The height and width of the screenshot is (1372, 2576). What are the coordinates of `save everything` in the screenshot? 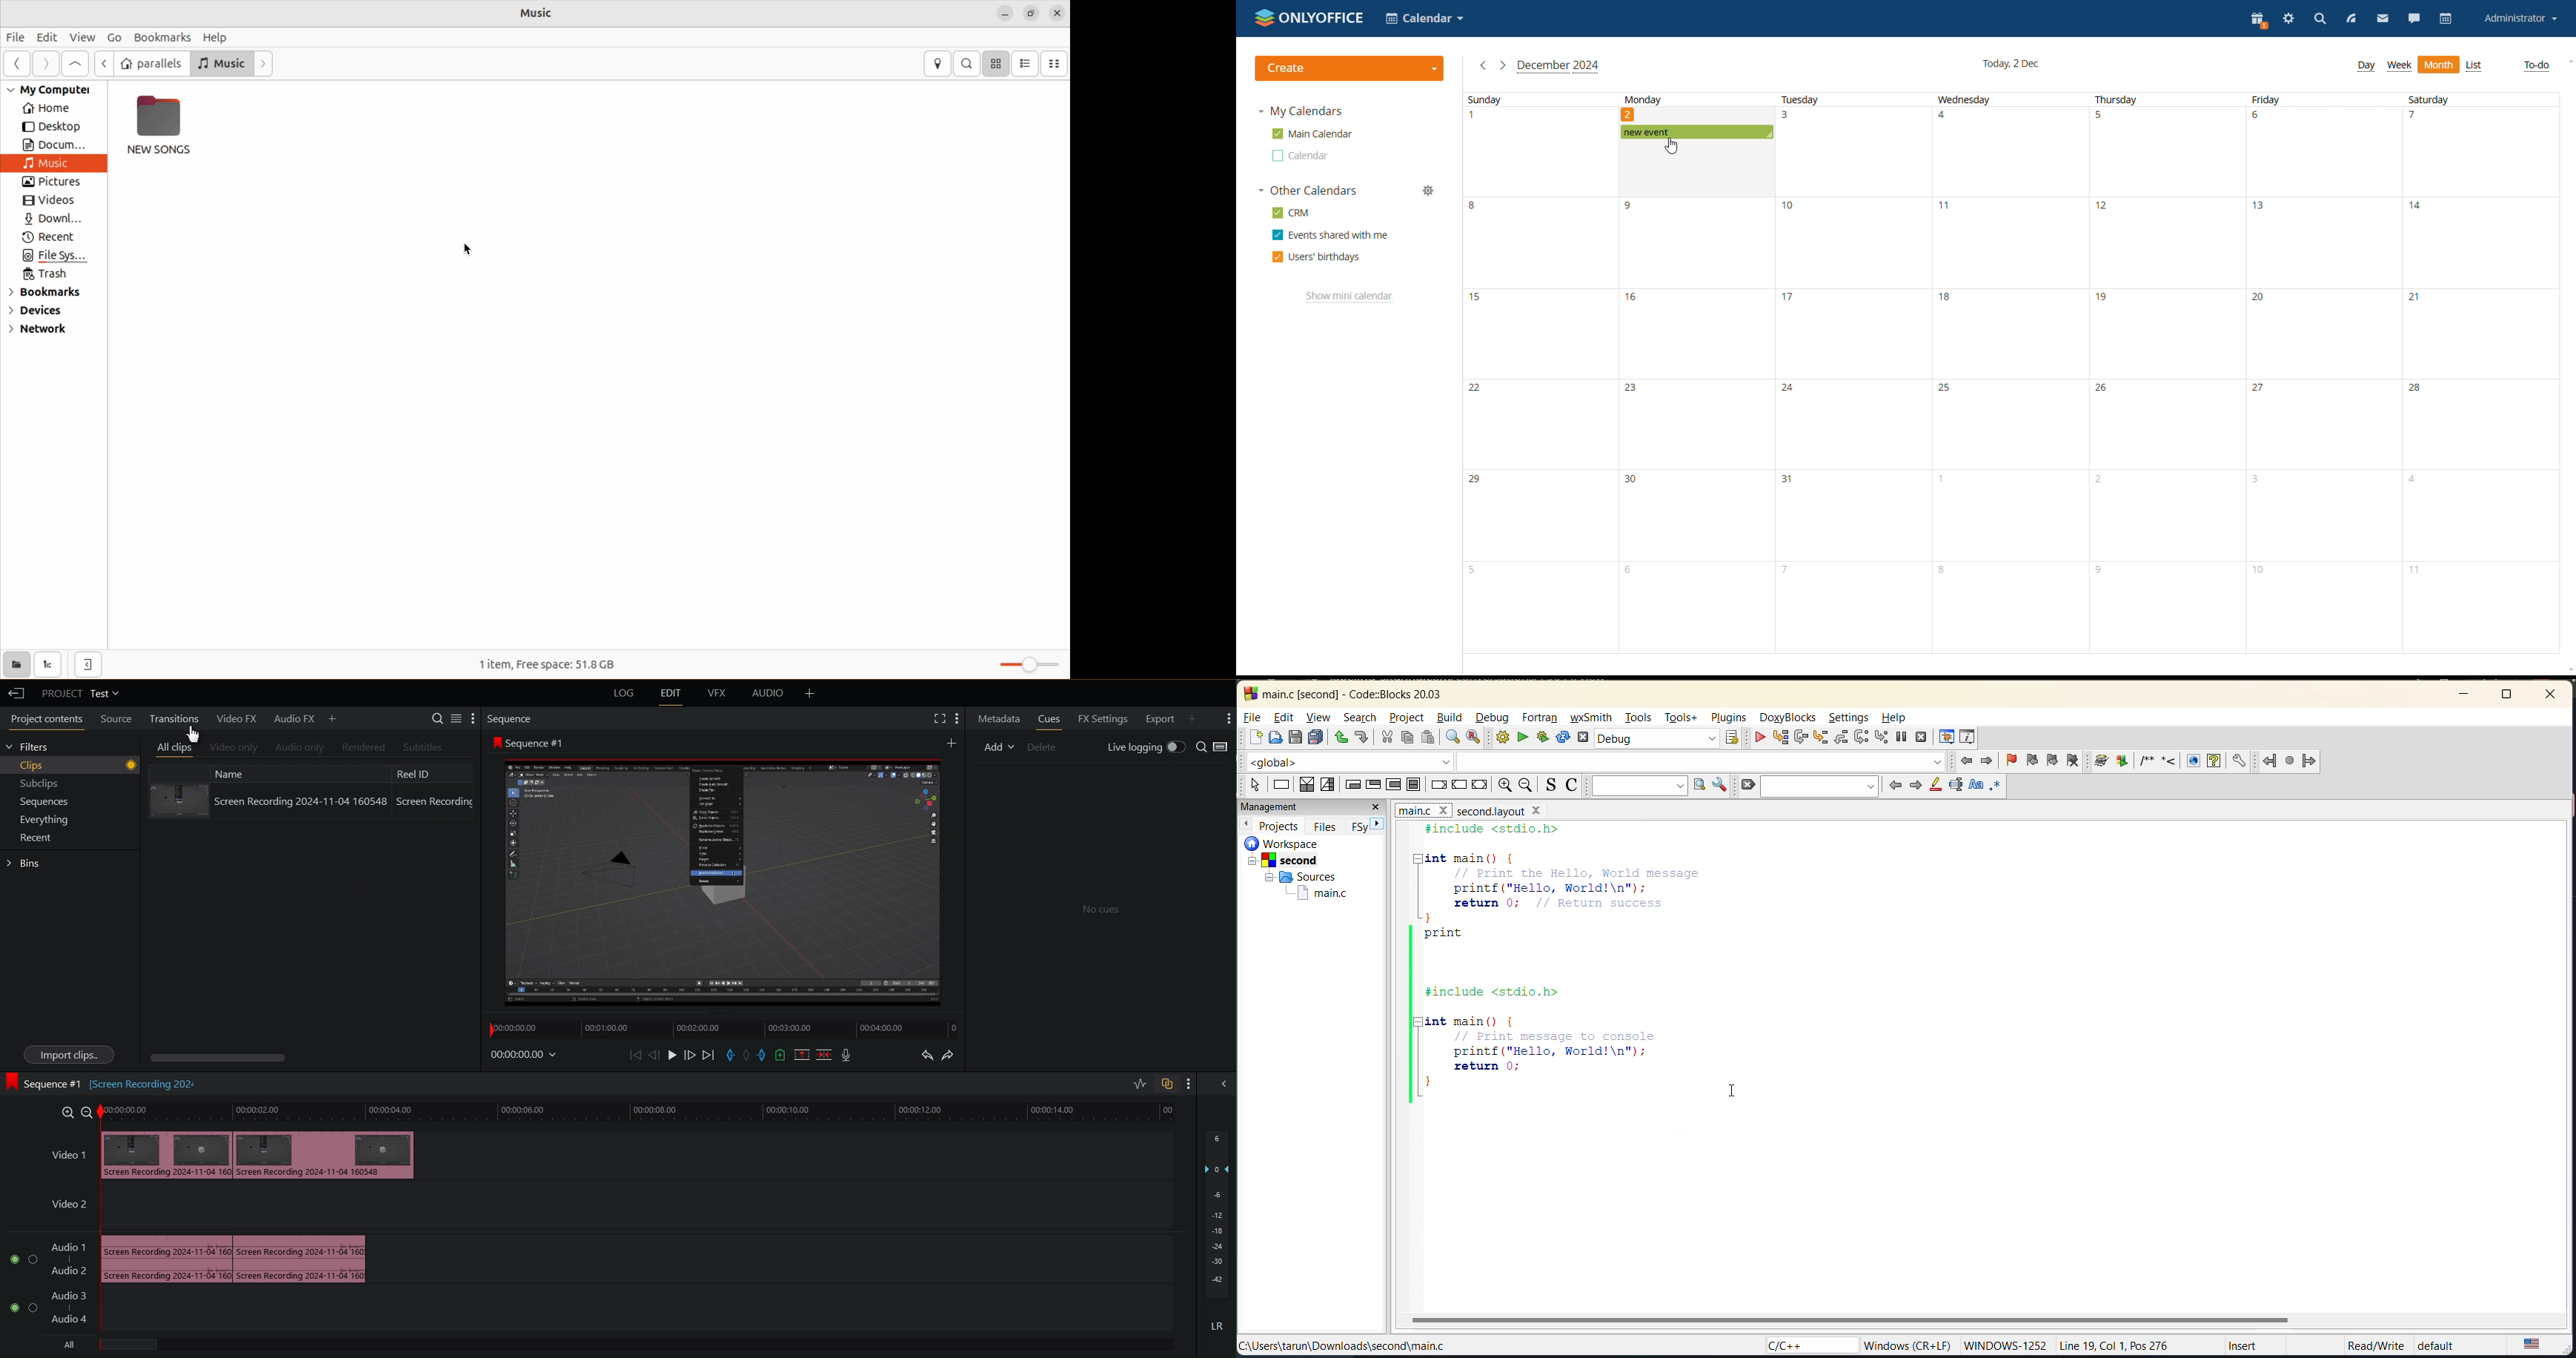 It's located at (1314, 738).